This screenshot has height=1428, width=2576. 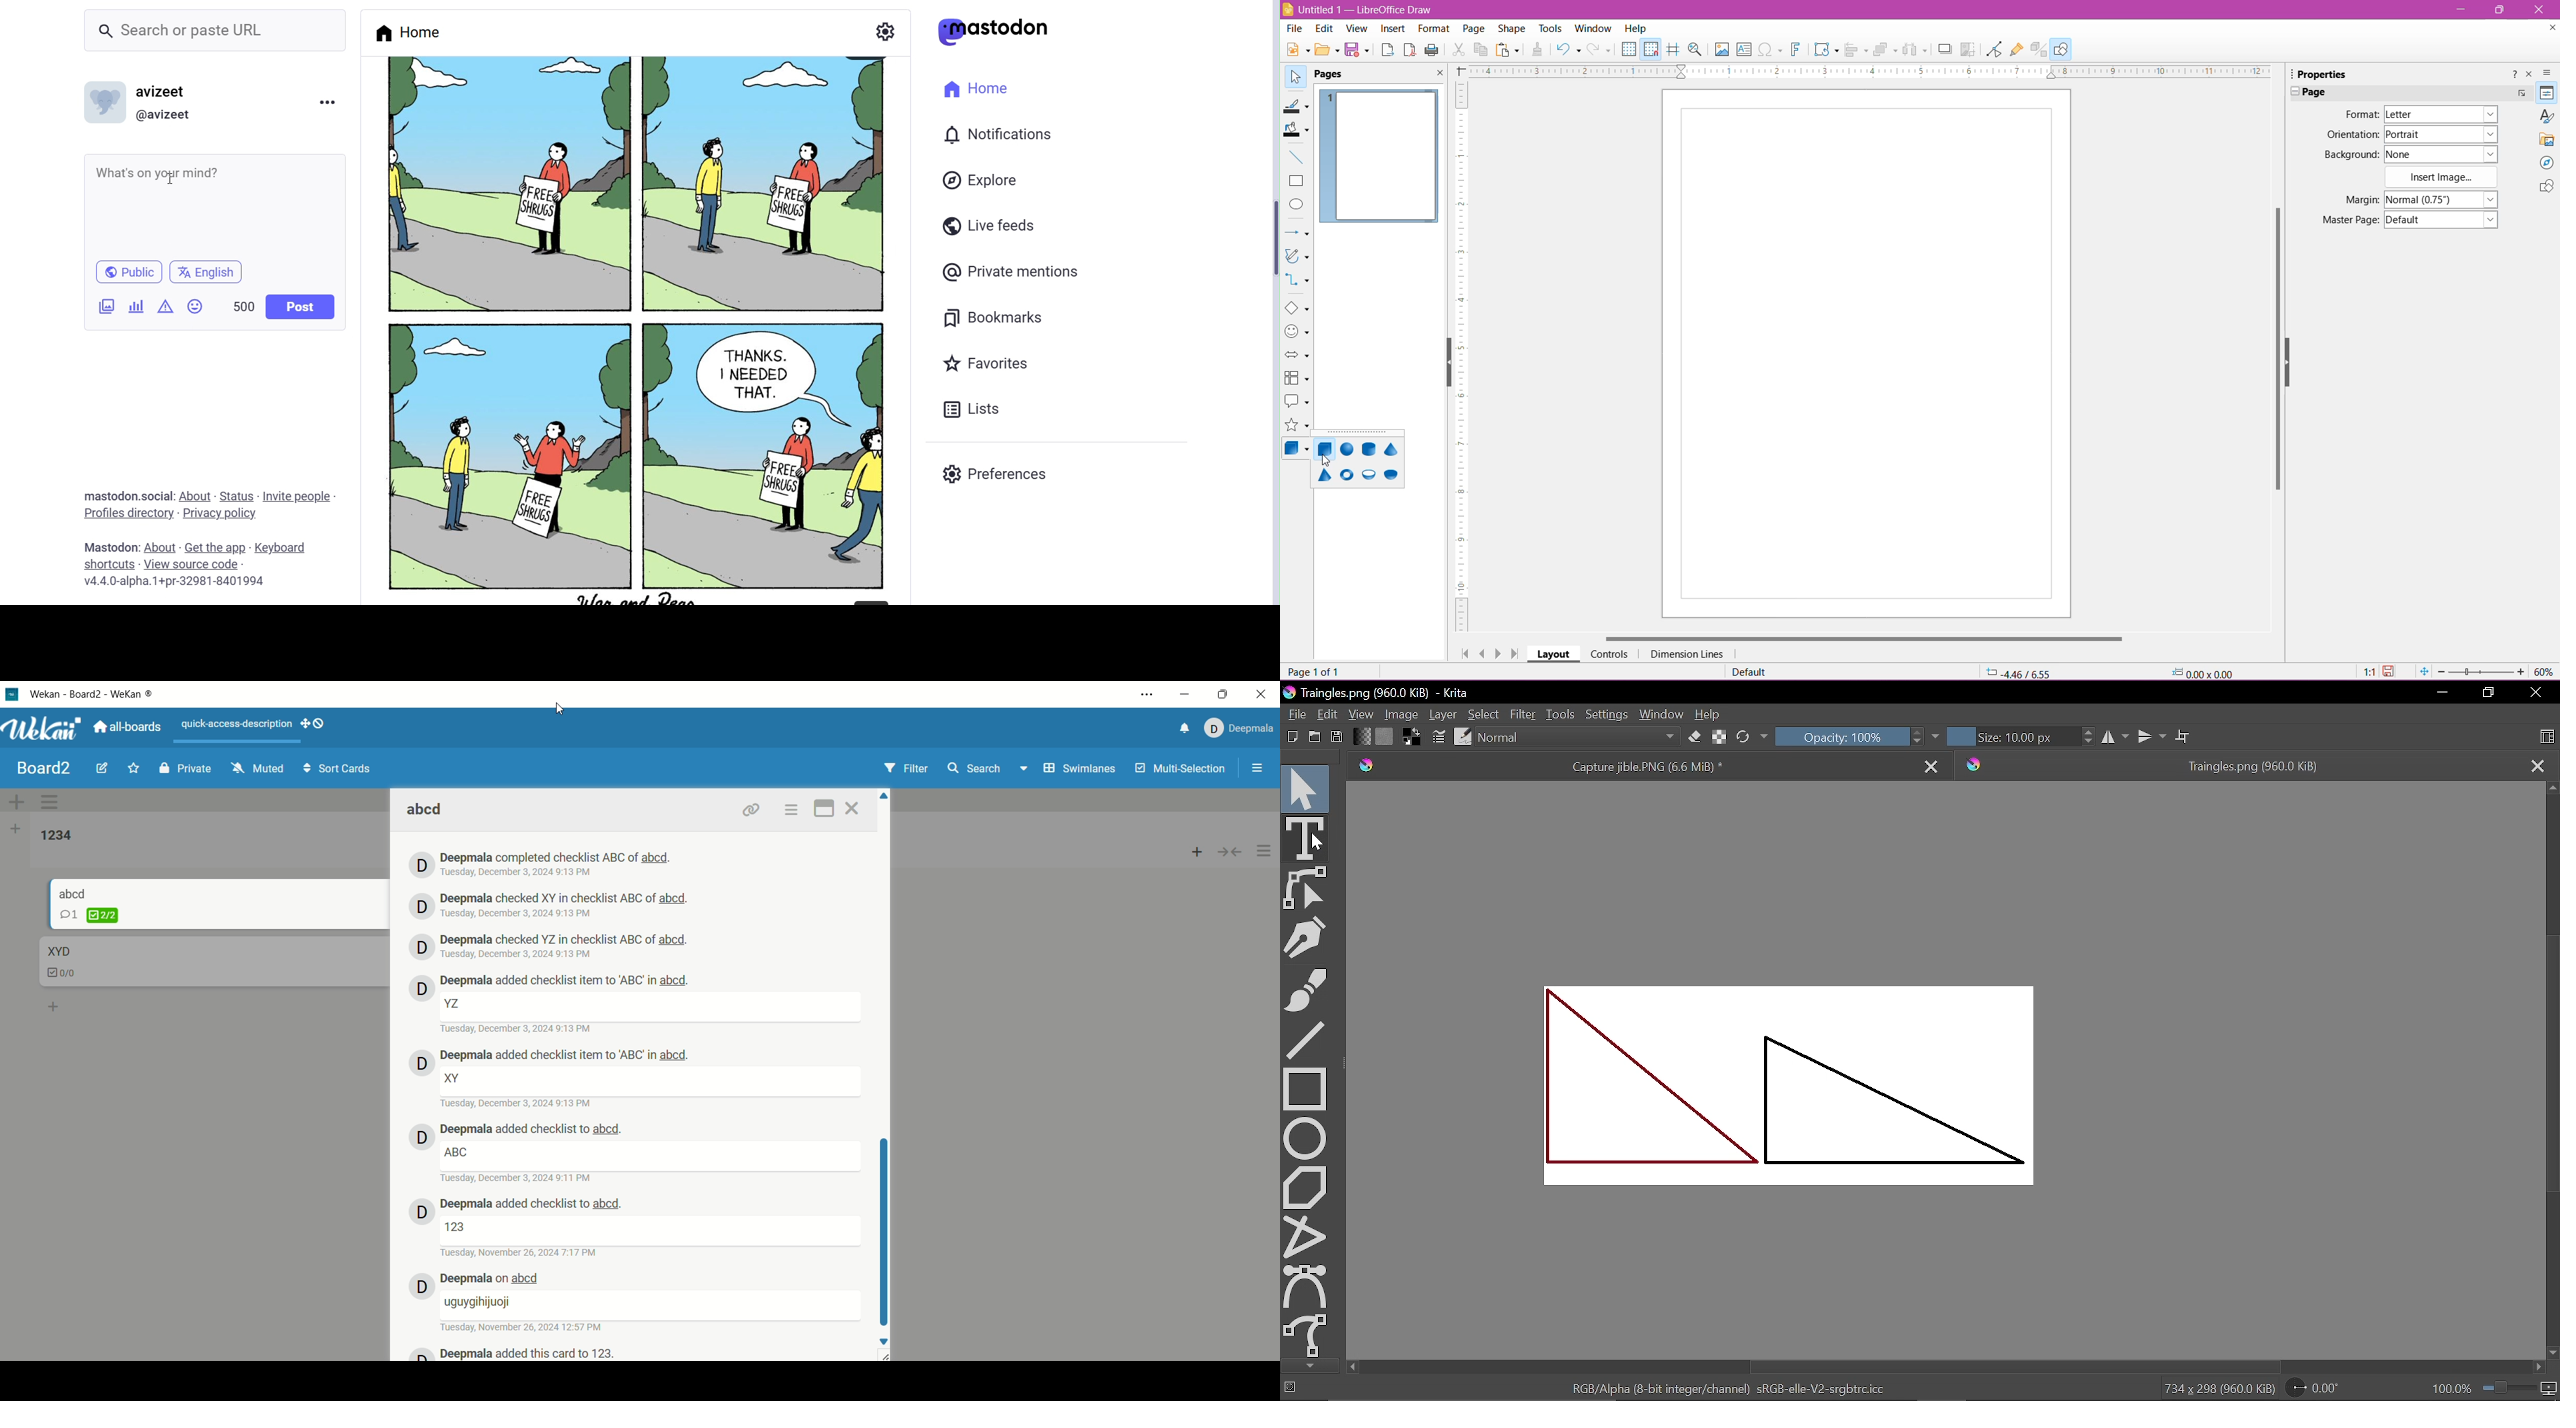 What do you see at coordinates (2521, 671) in the screenshot?
I see `Zoom In` at bounding box center [2521, 671].